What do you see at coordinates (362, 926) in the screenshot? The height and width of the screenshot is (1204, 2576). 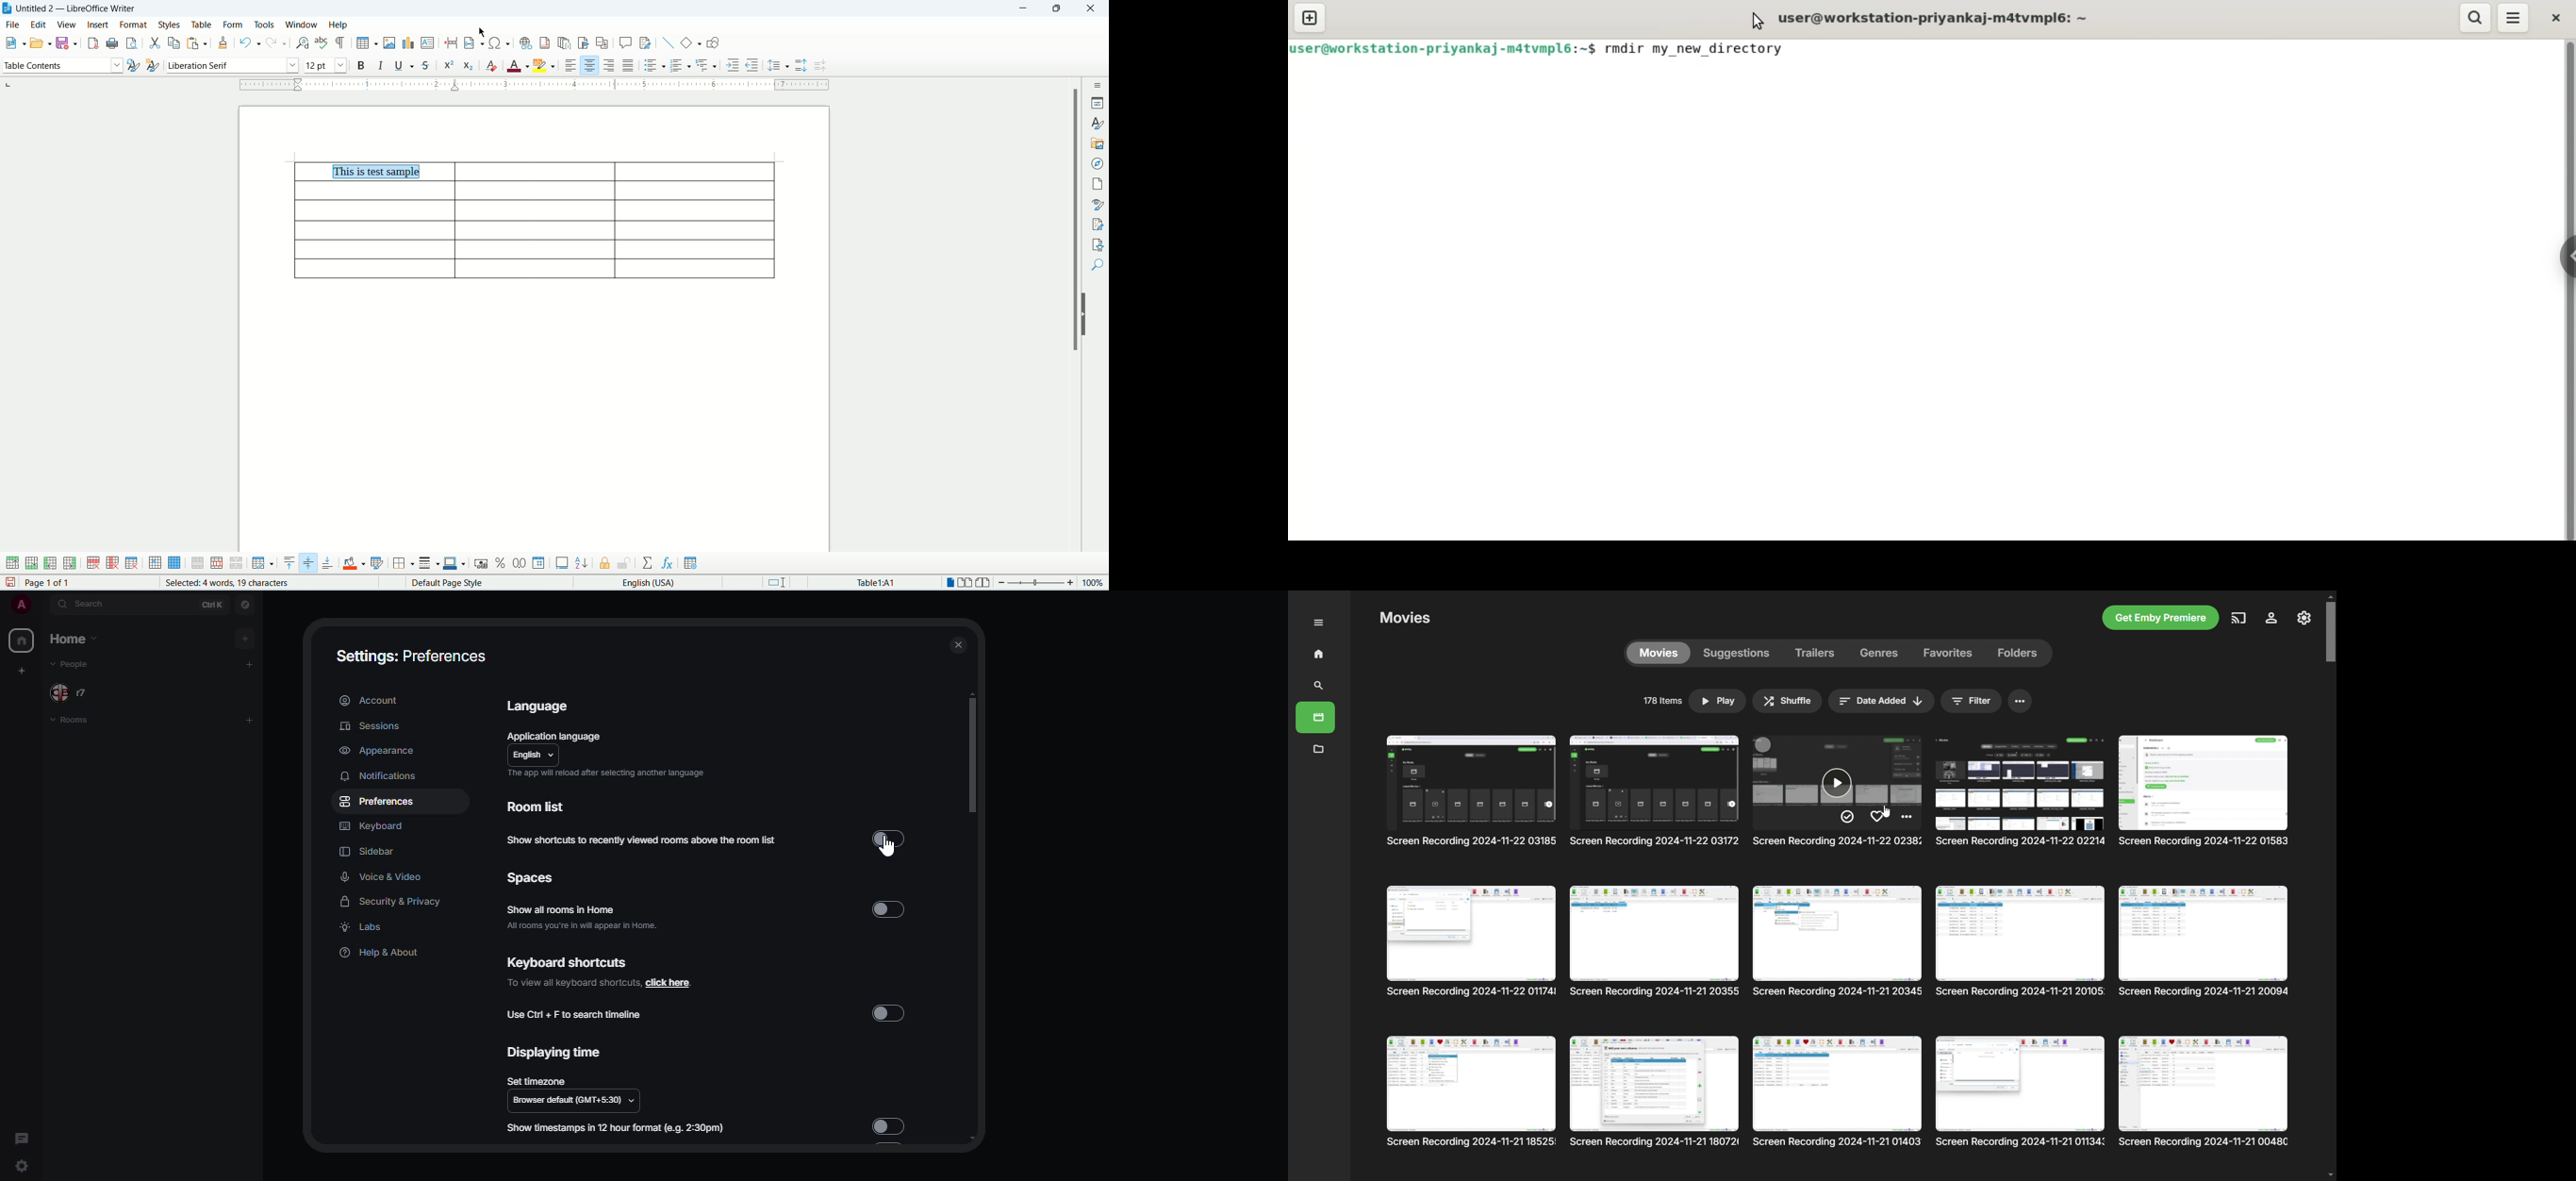 I see `labs` at bounding box center [362, 926].